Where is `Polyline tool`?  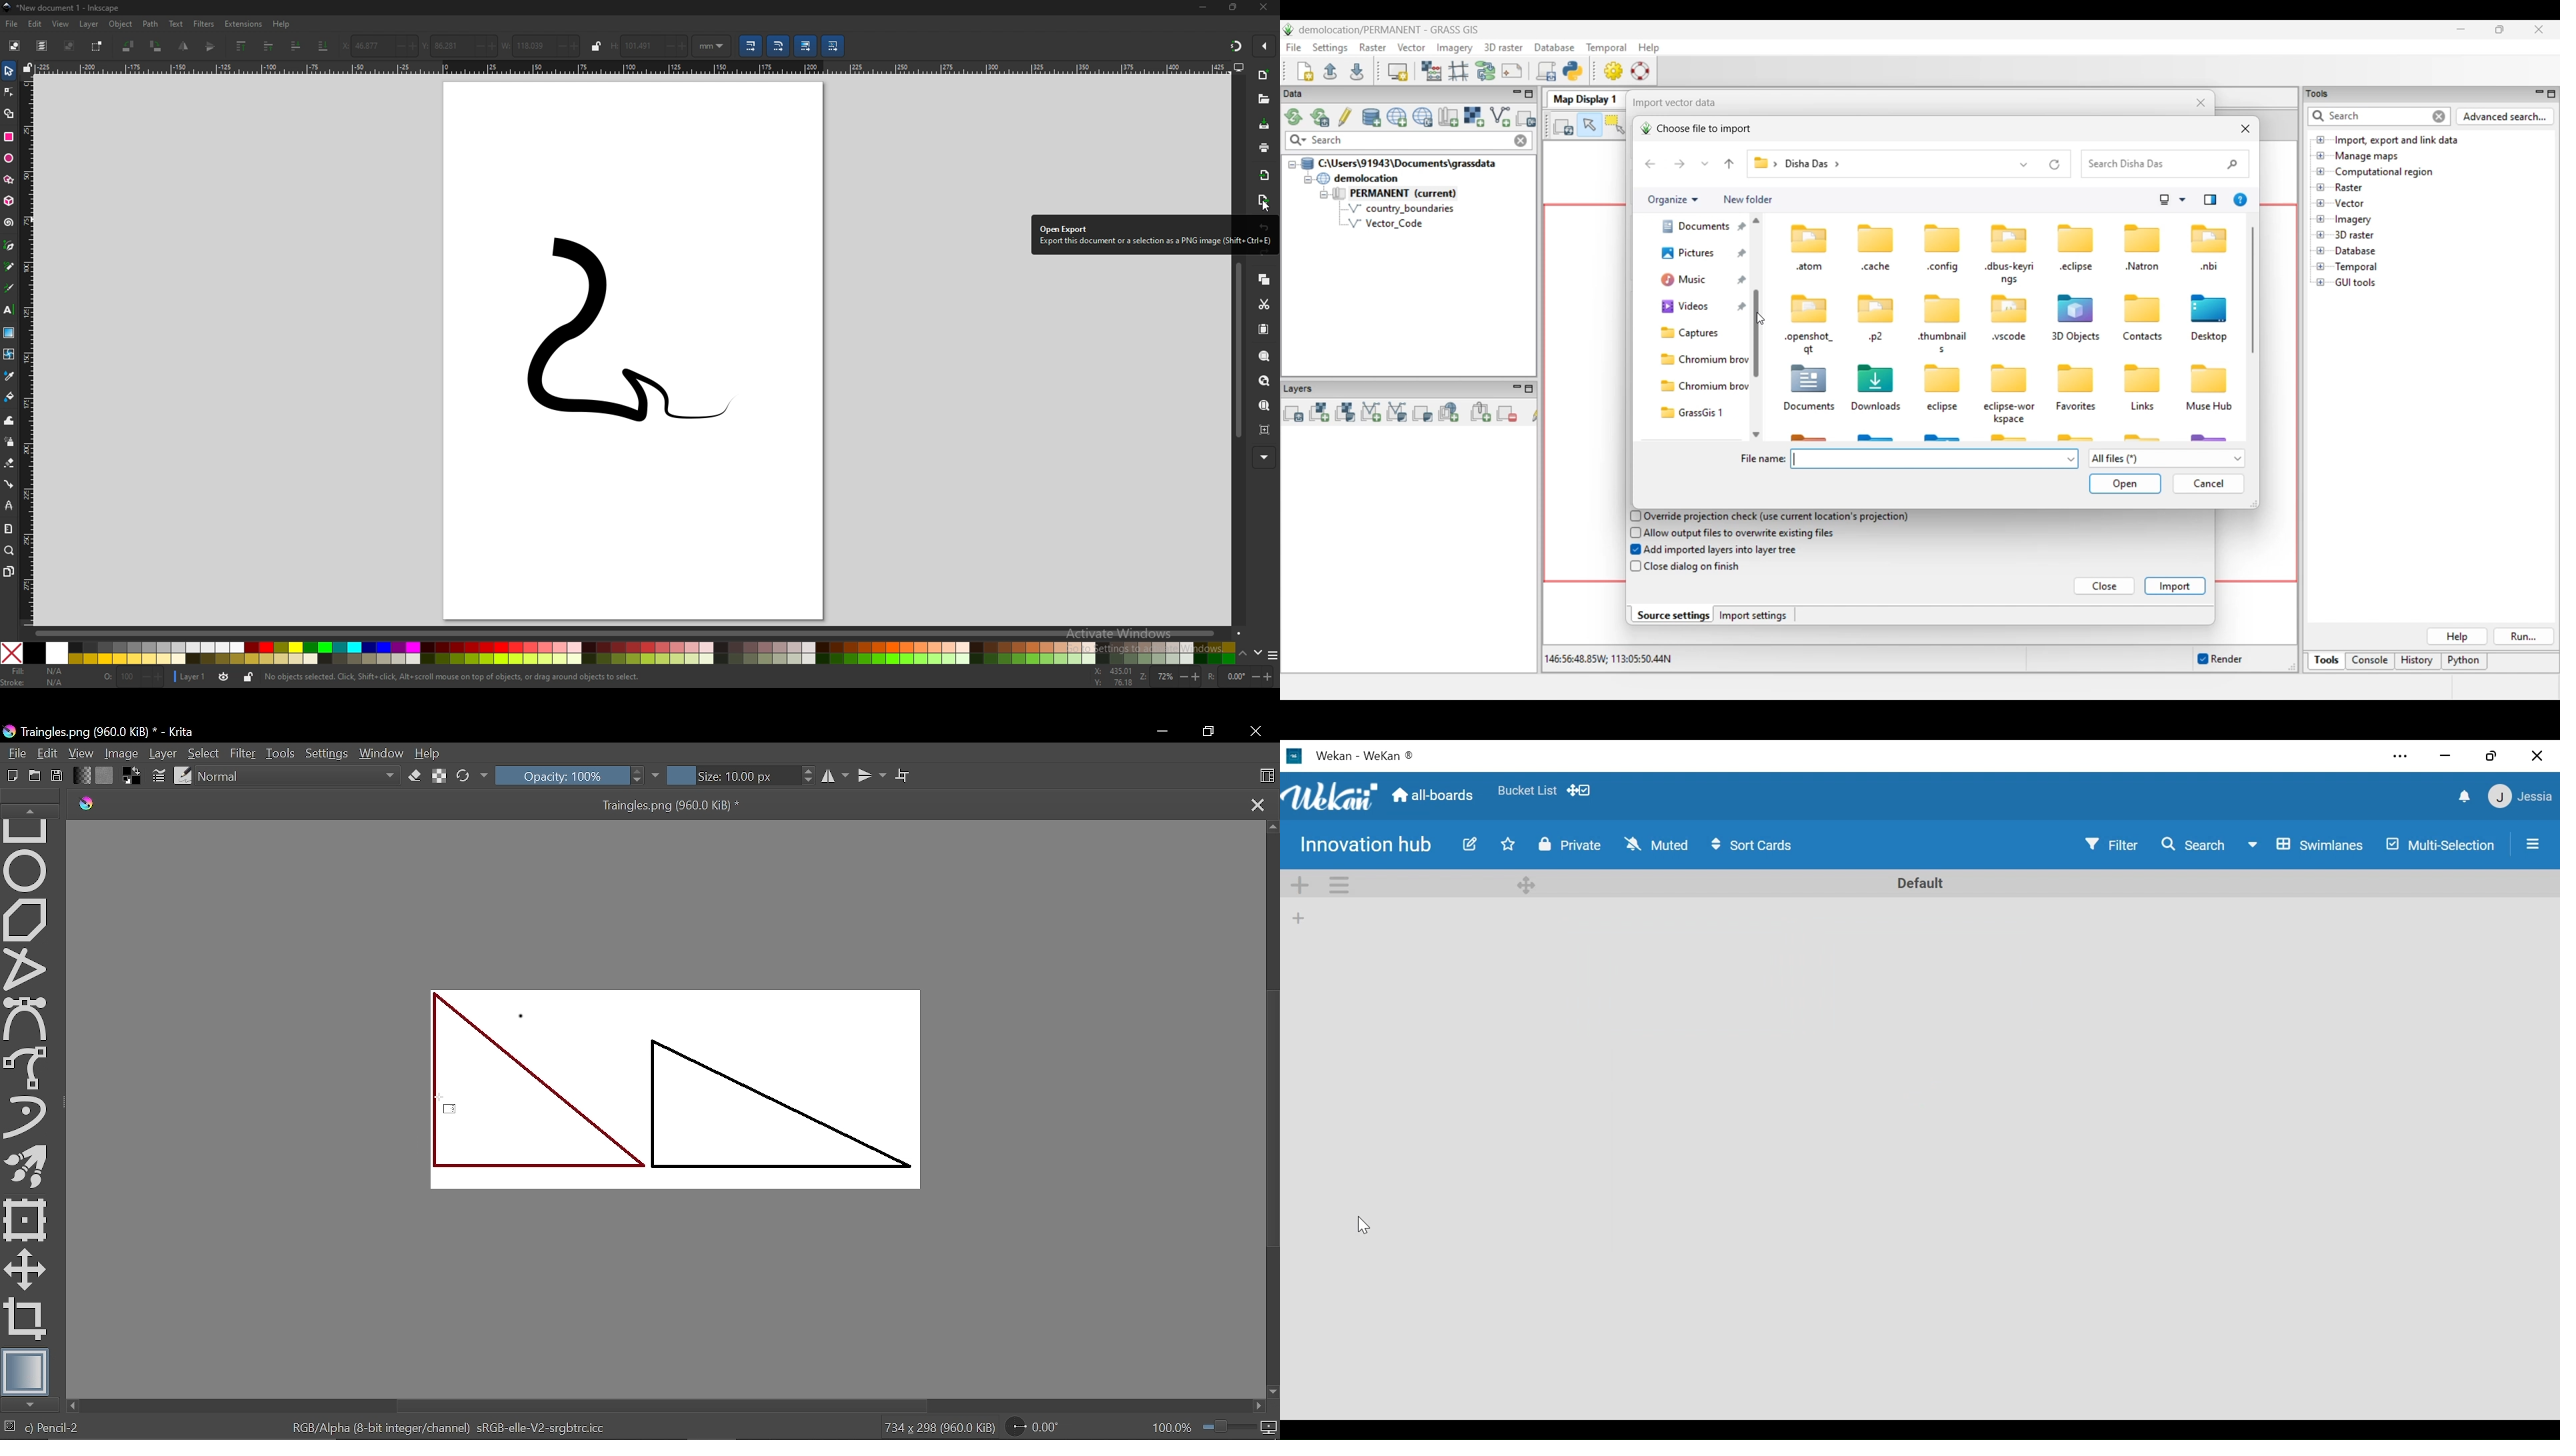 Polyline tool is located at coordinates (26, 971).